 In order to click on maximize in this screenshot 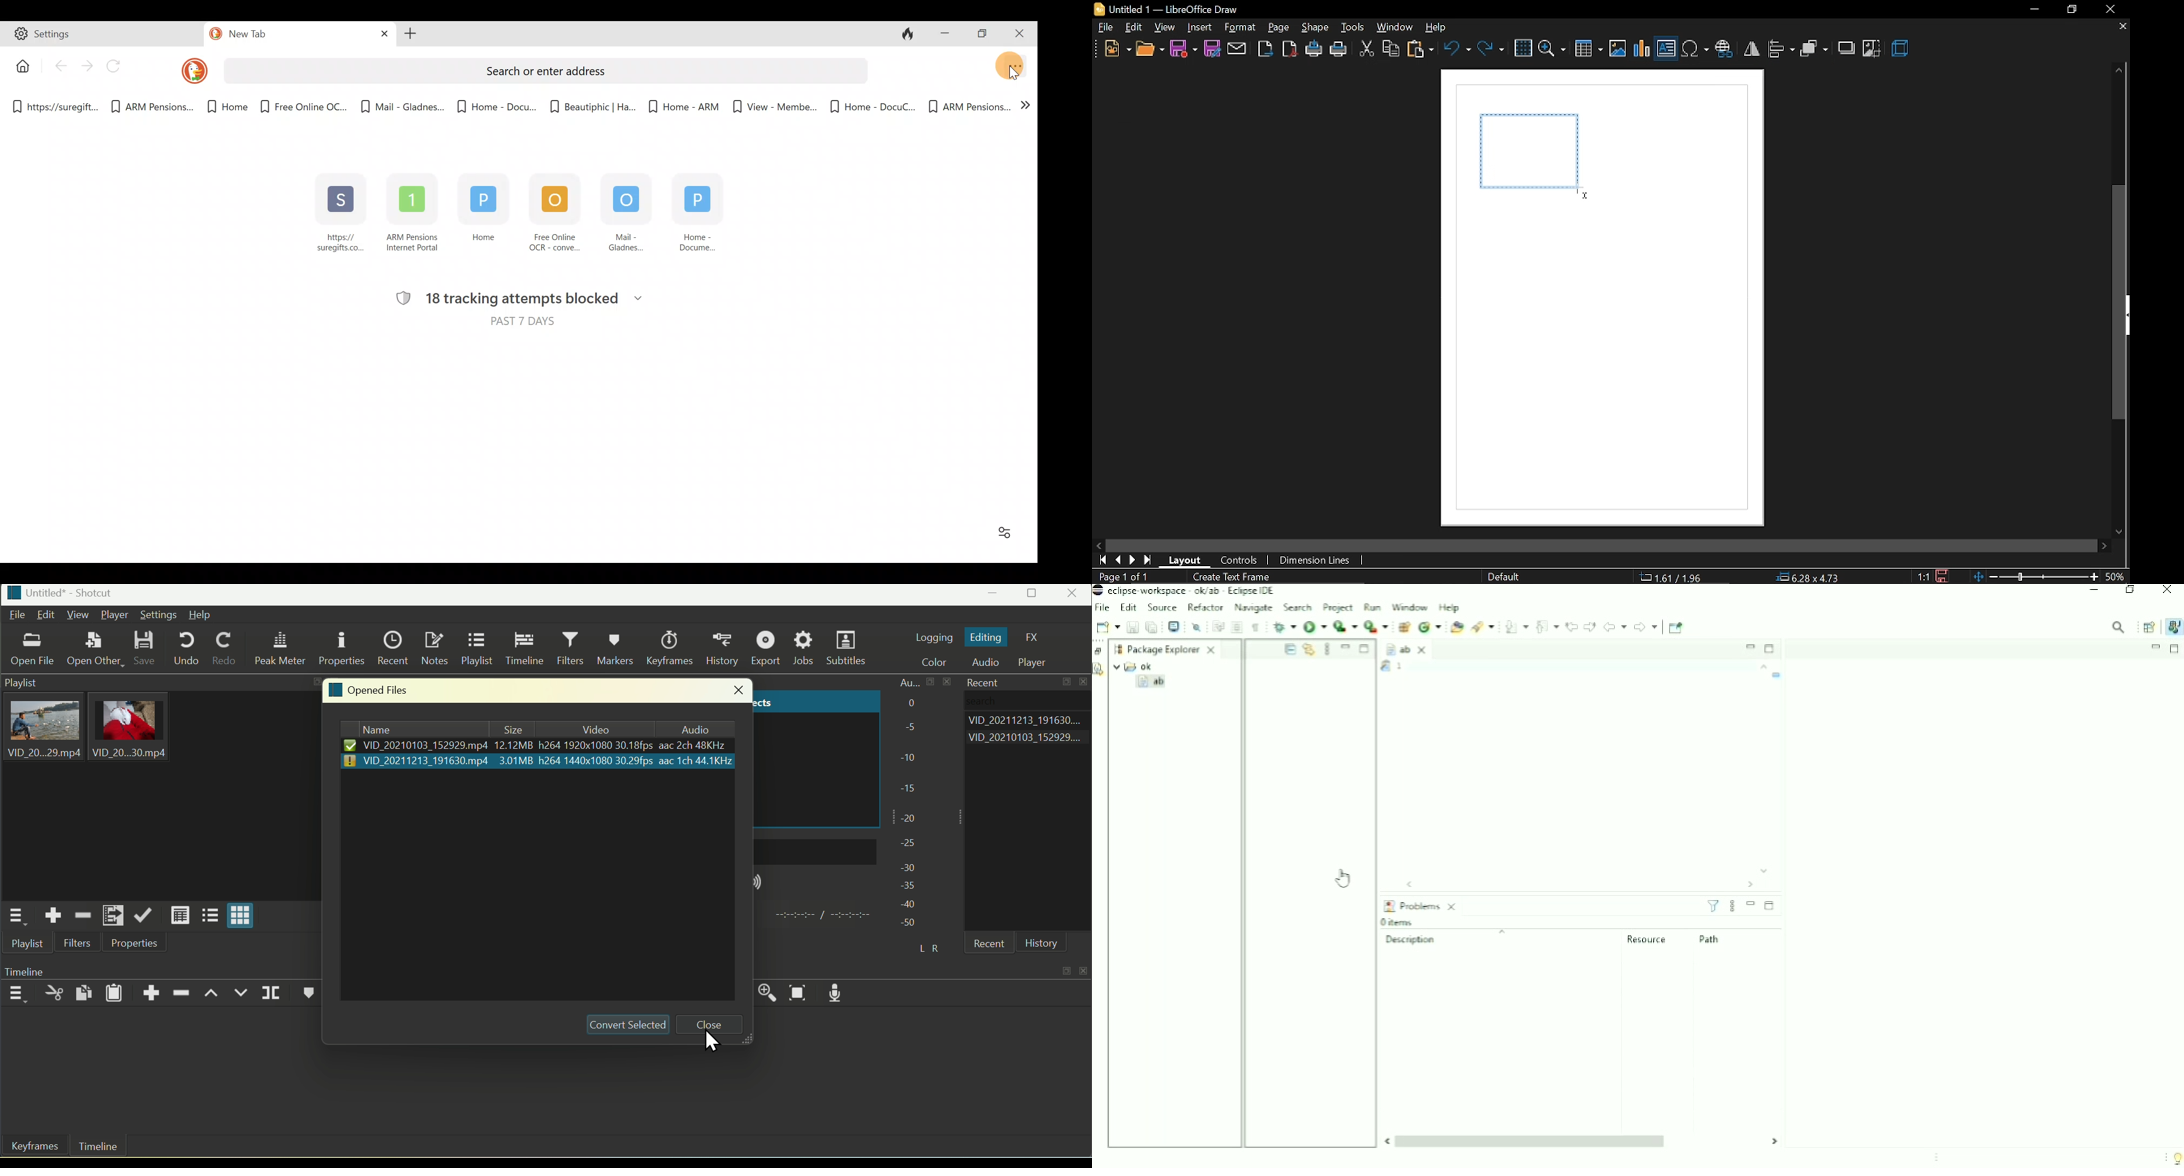, I will do `click(1068, 684)`.